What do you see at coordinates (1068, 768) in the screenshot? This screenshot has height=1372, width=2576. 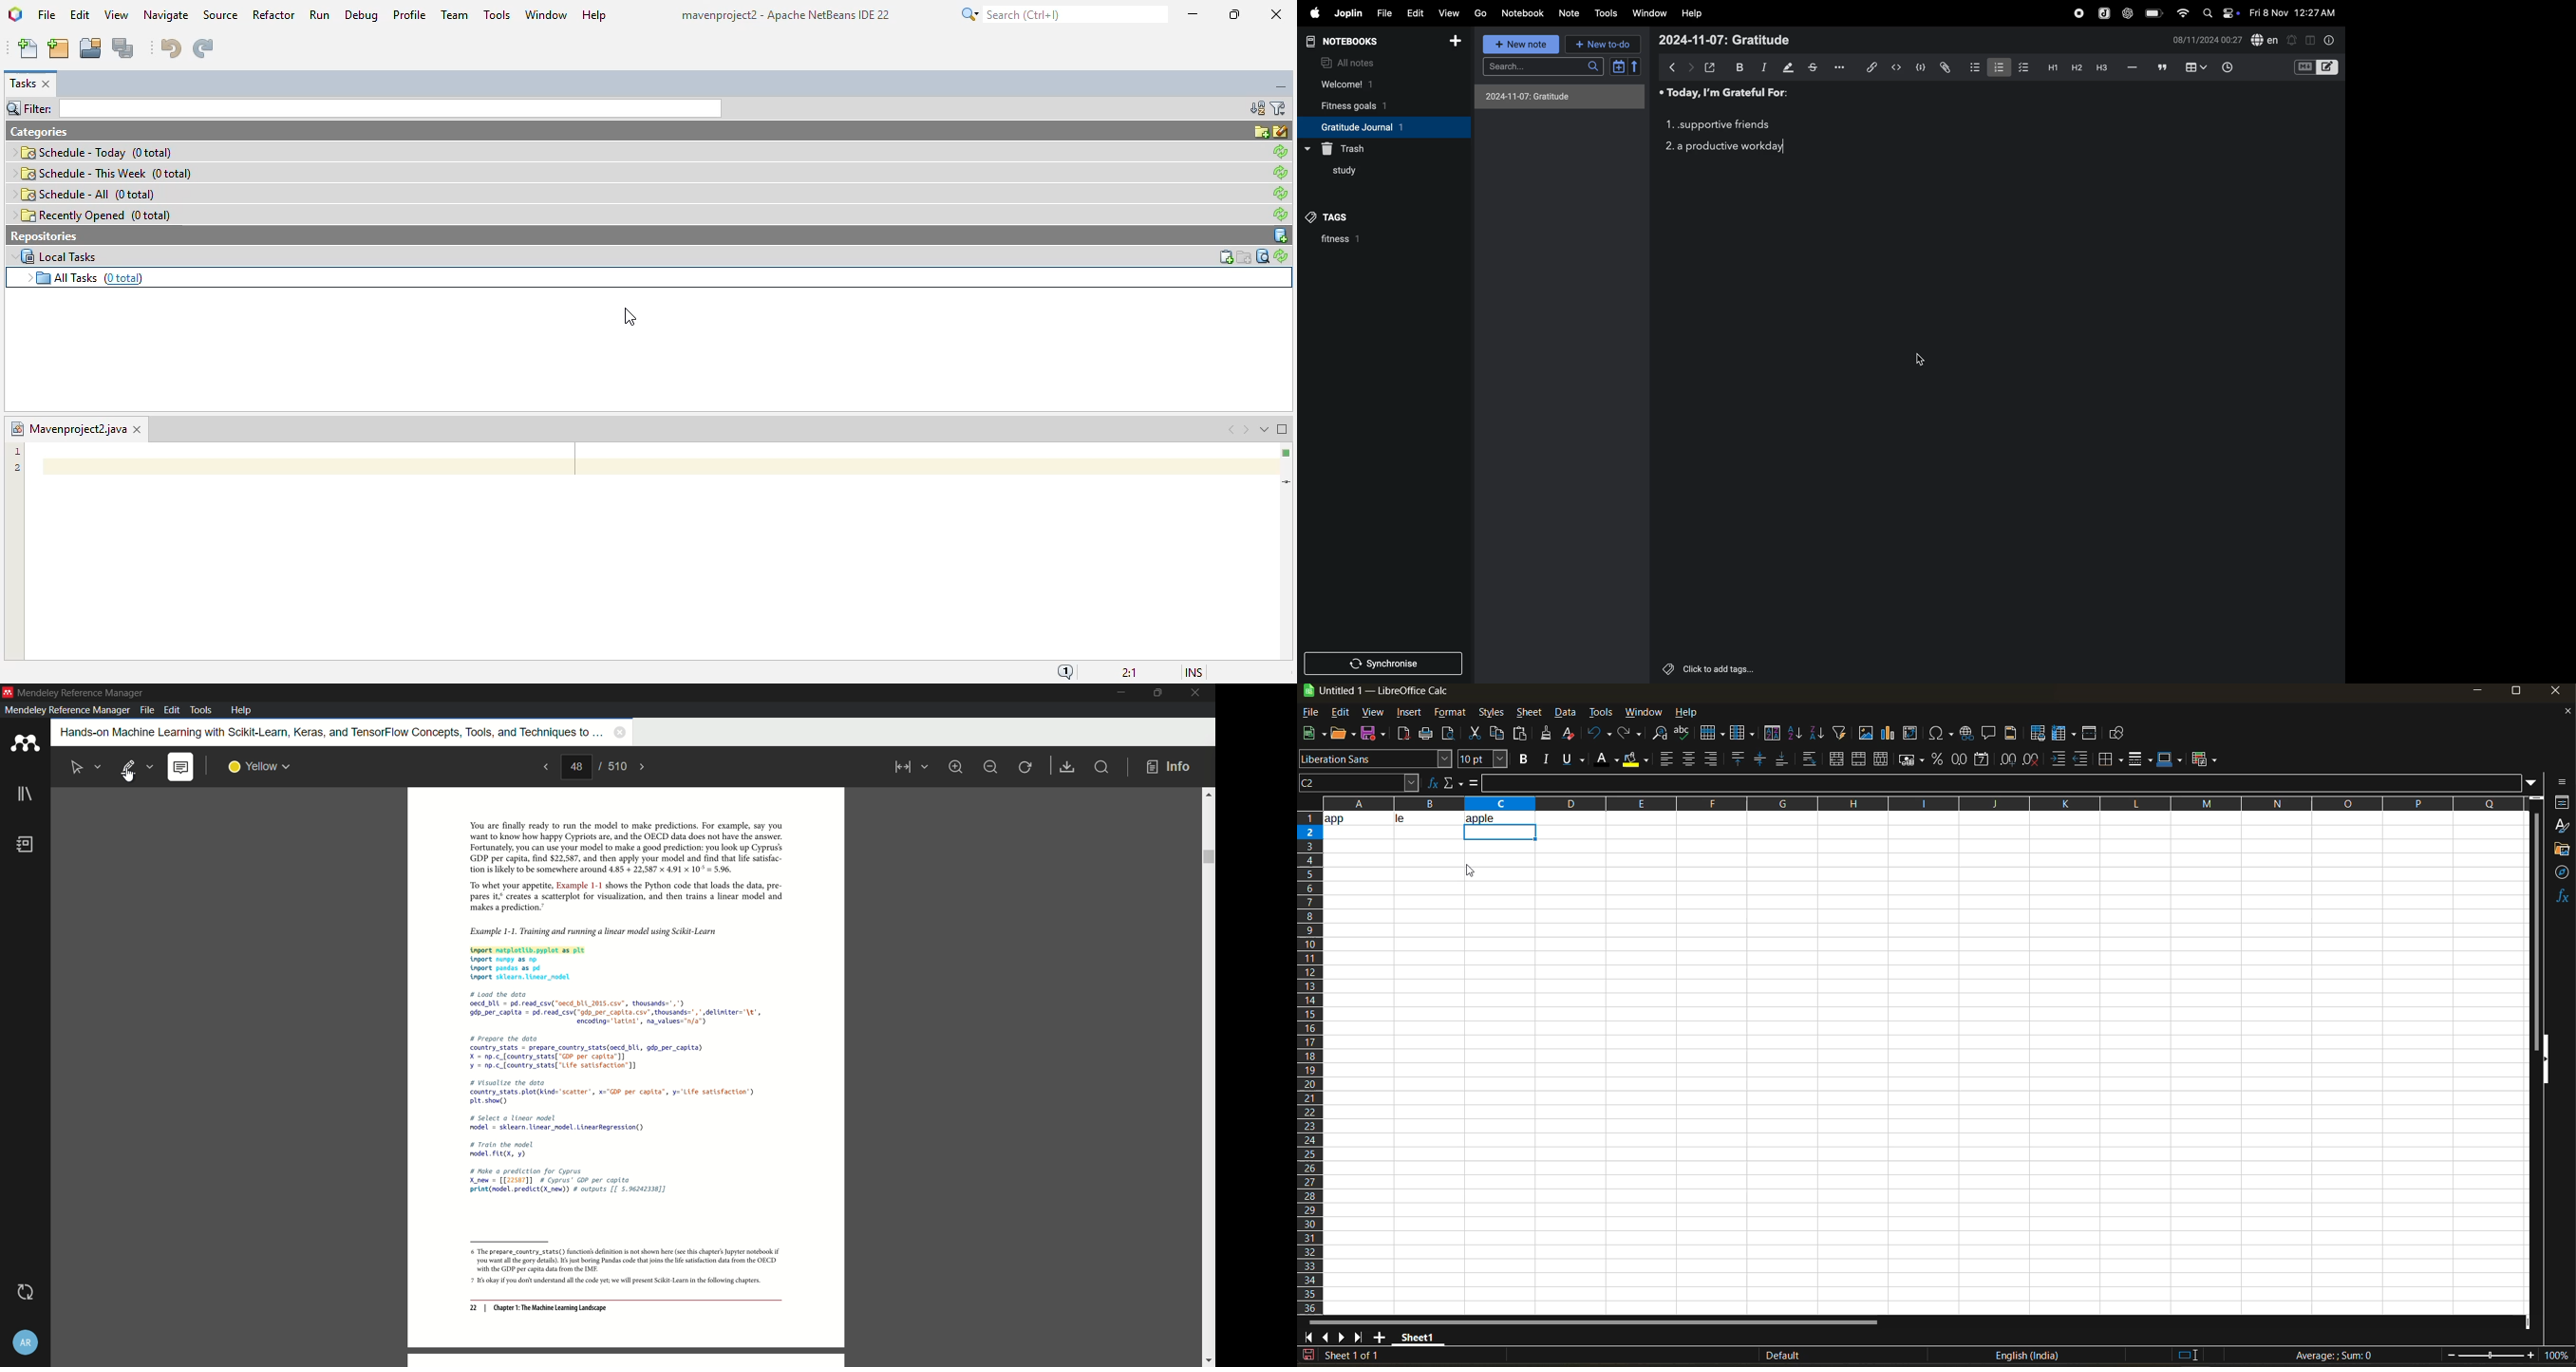 I see `save` at bounding box center [1068, 768].